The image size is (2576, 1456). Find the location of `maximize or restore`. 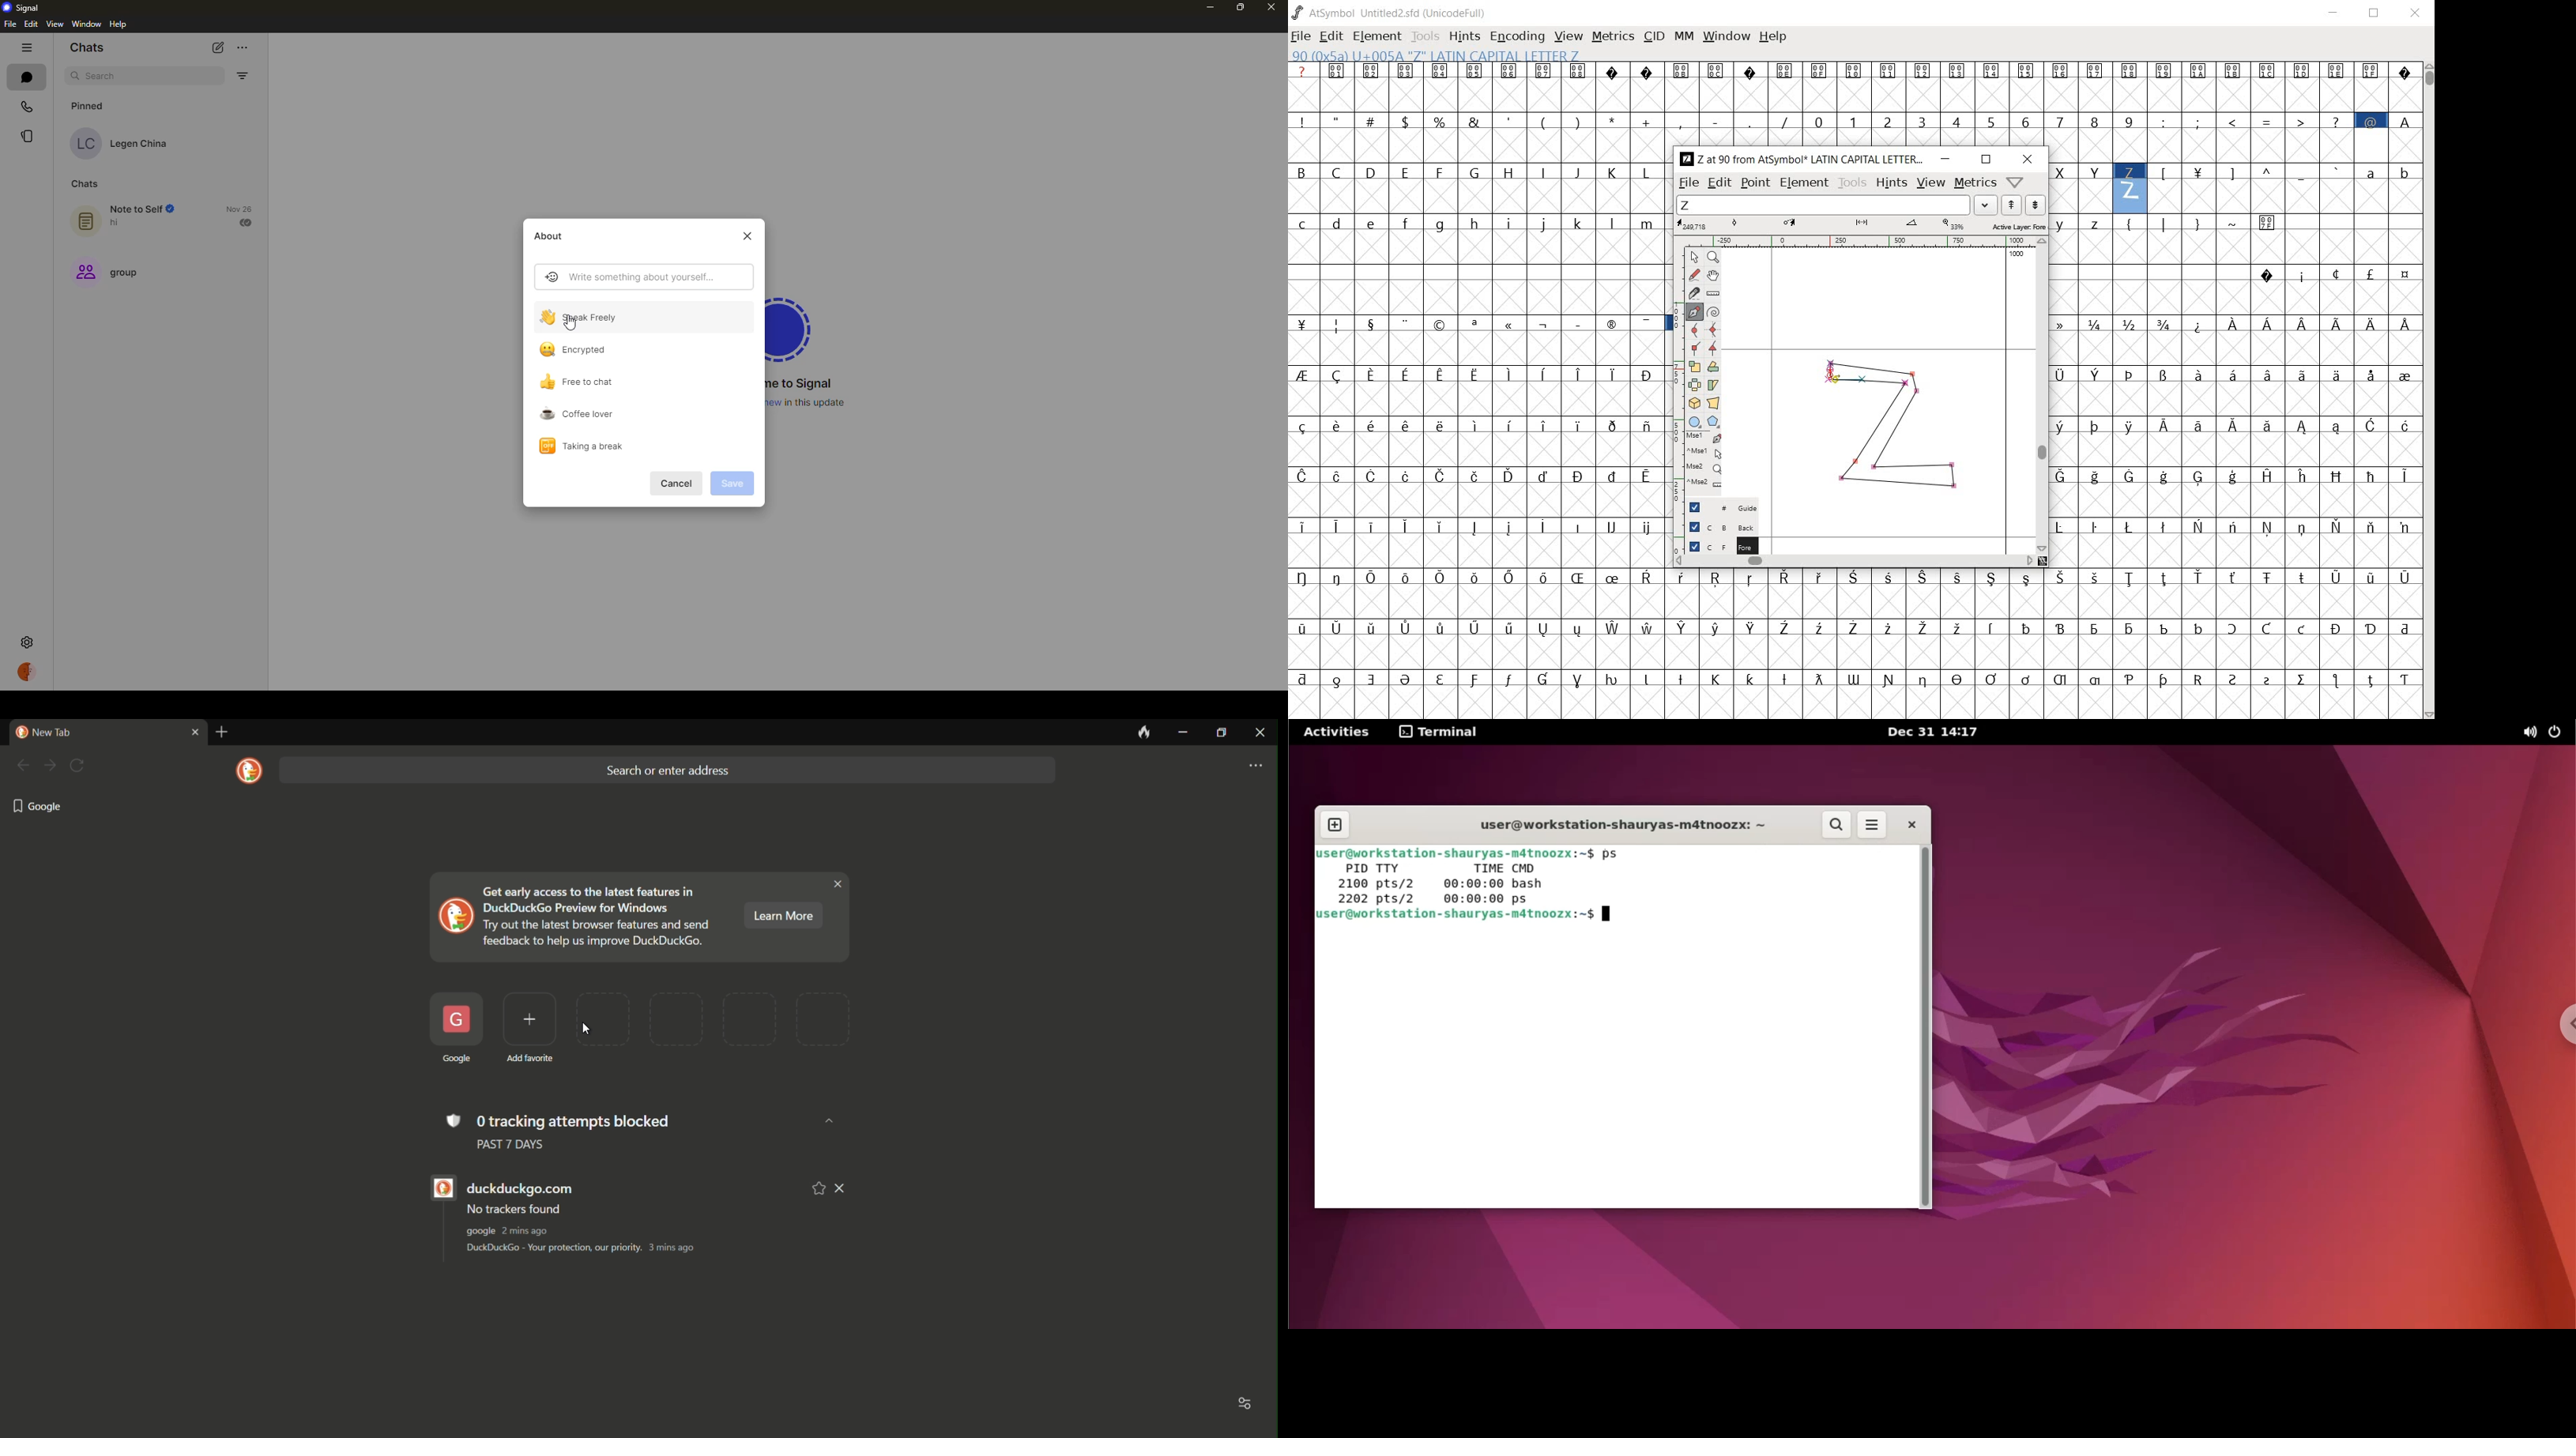

maximize or restore is located at coordinates (1221, 734).